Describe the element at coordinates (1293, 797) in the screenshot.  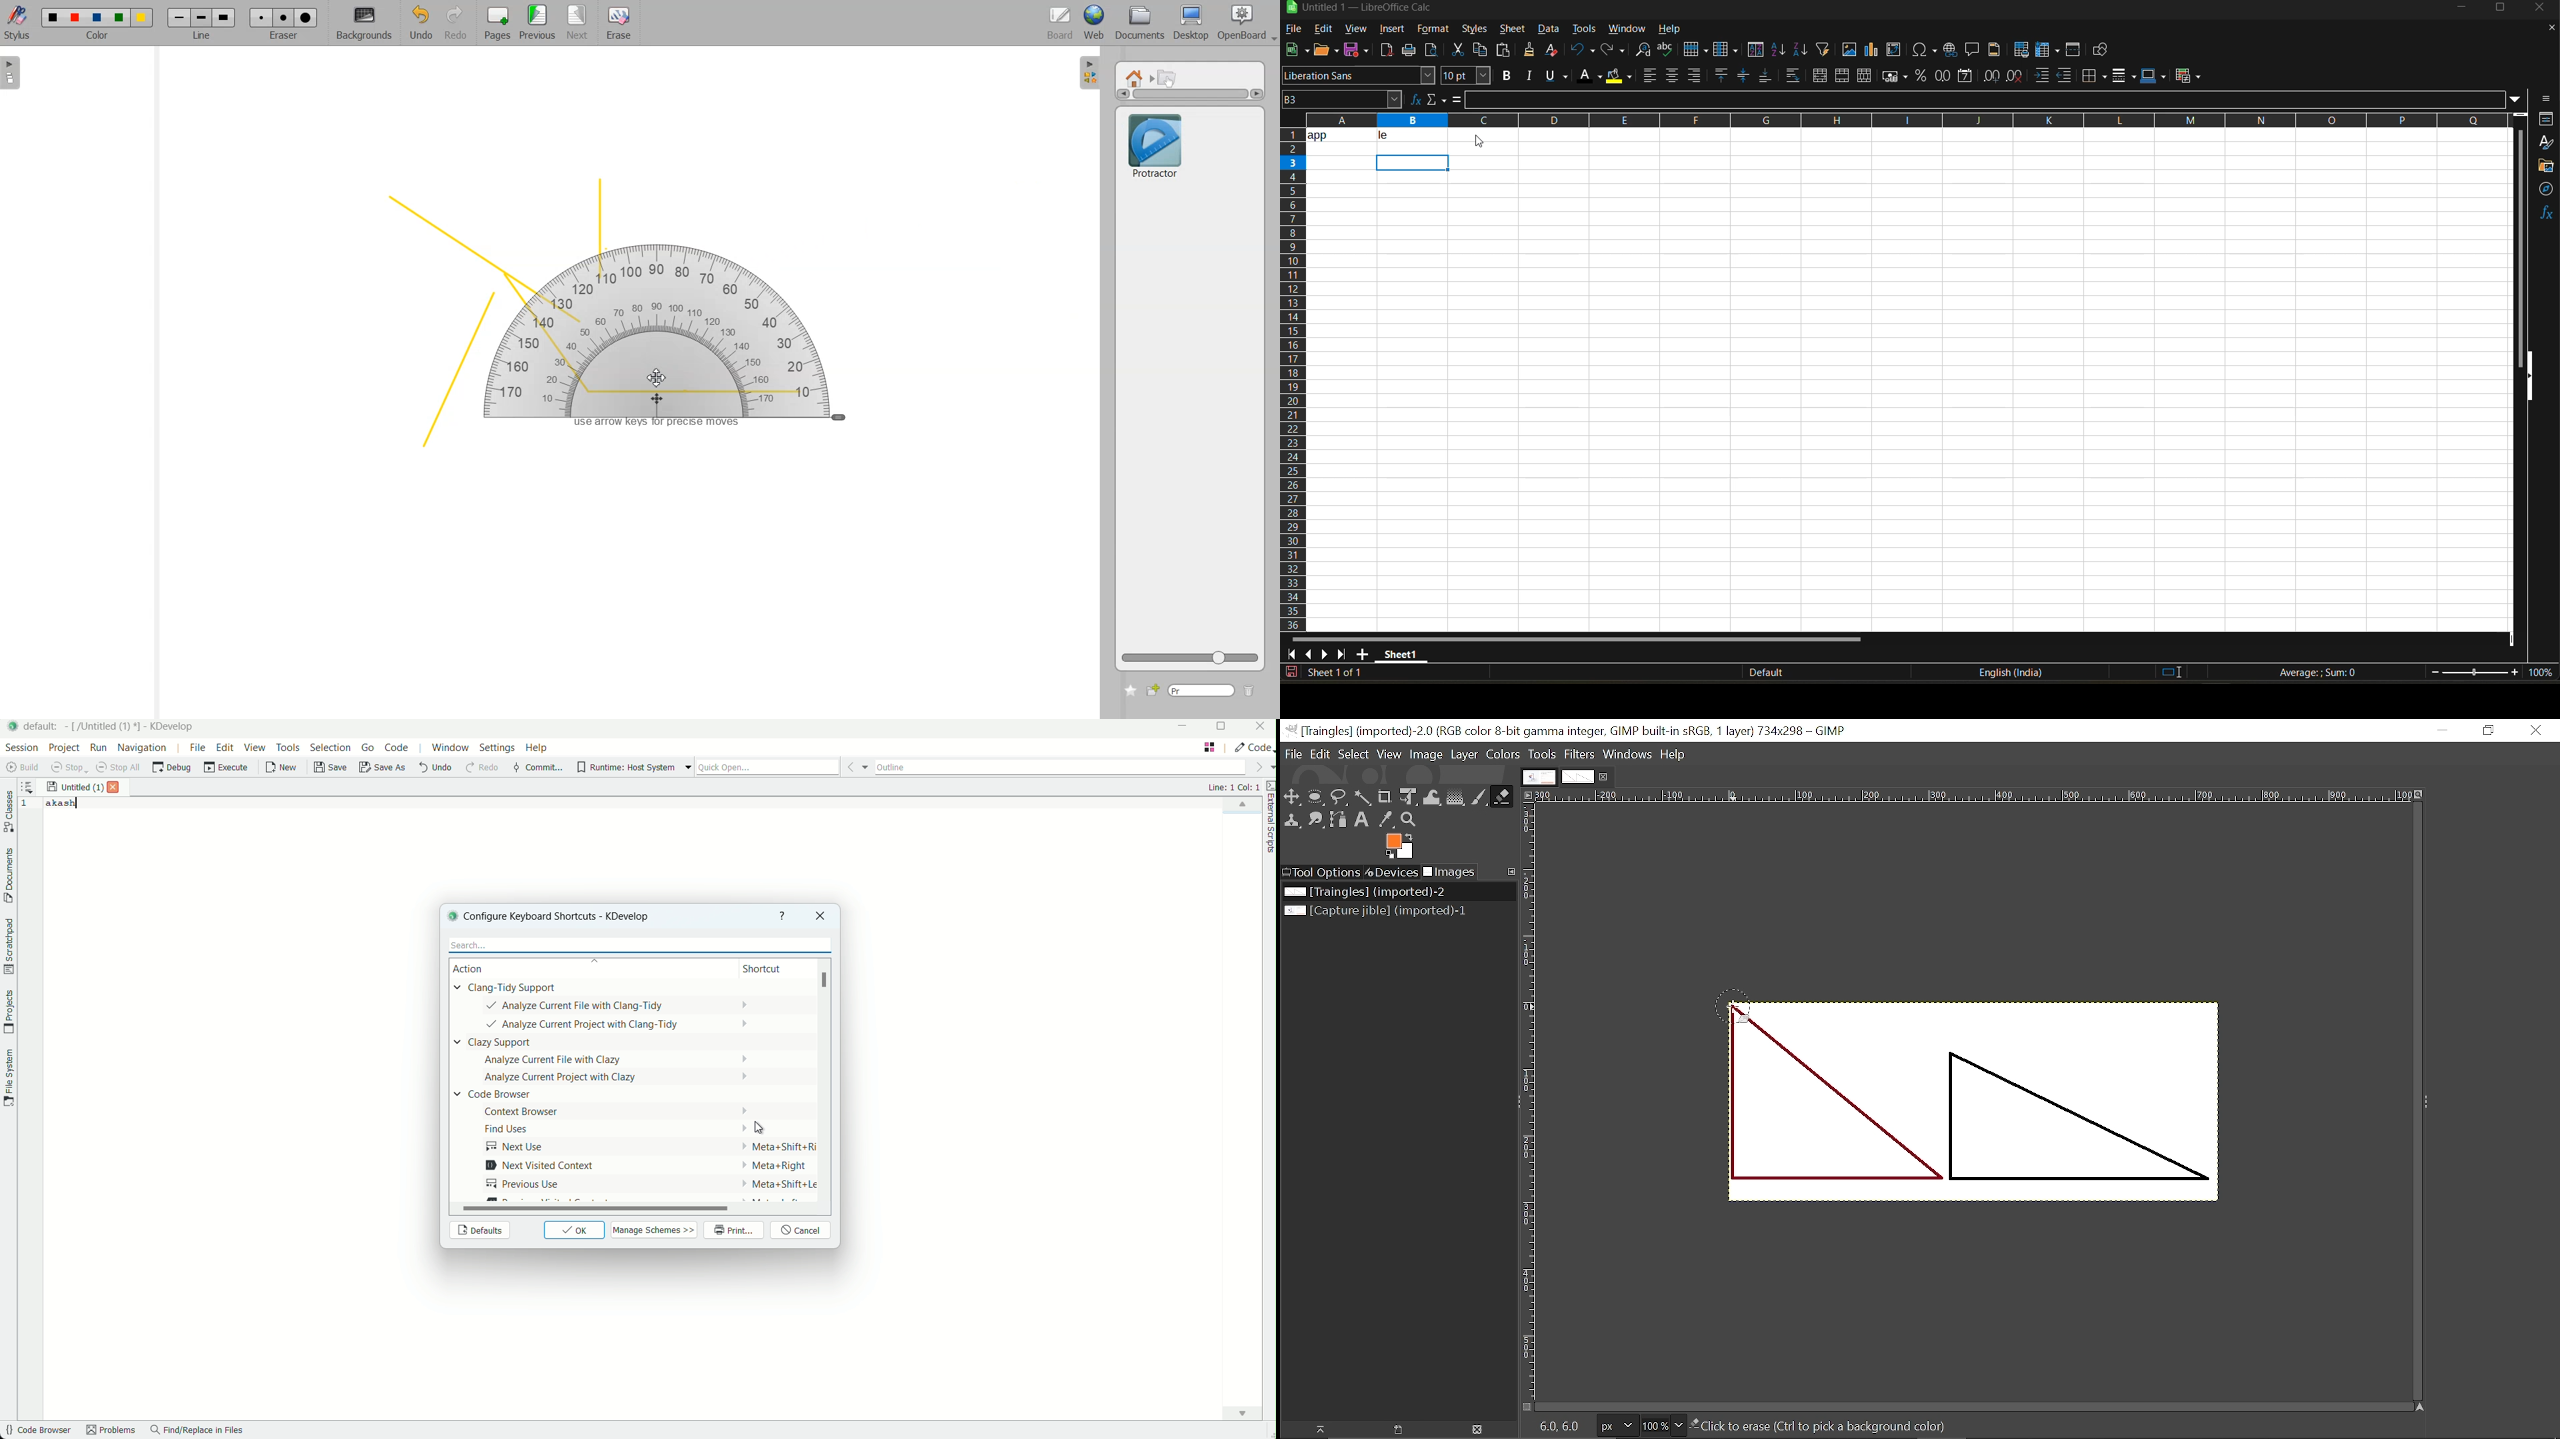
I see `Move tool` at that location.